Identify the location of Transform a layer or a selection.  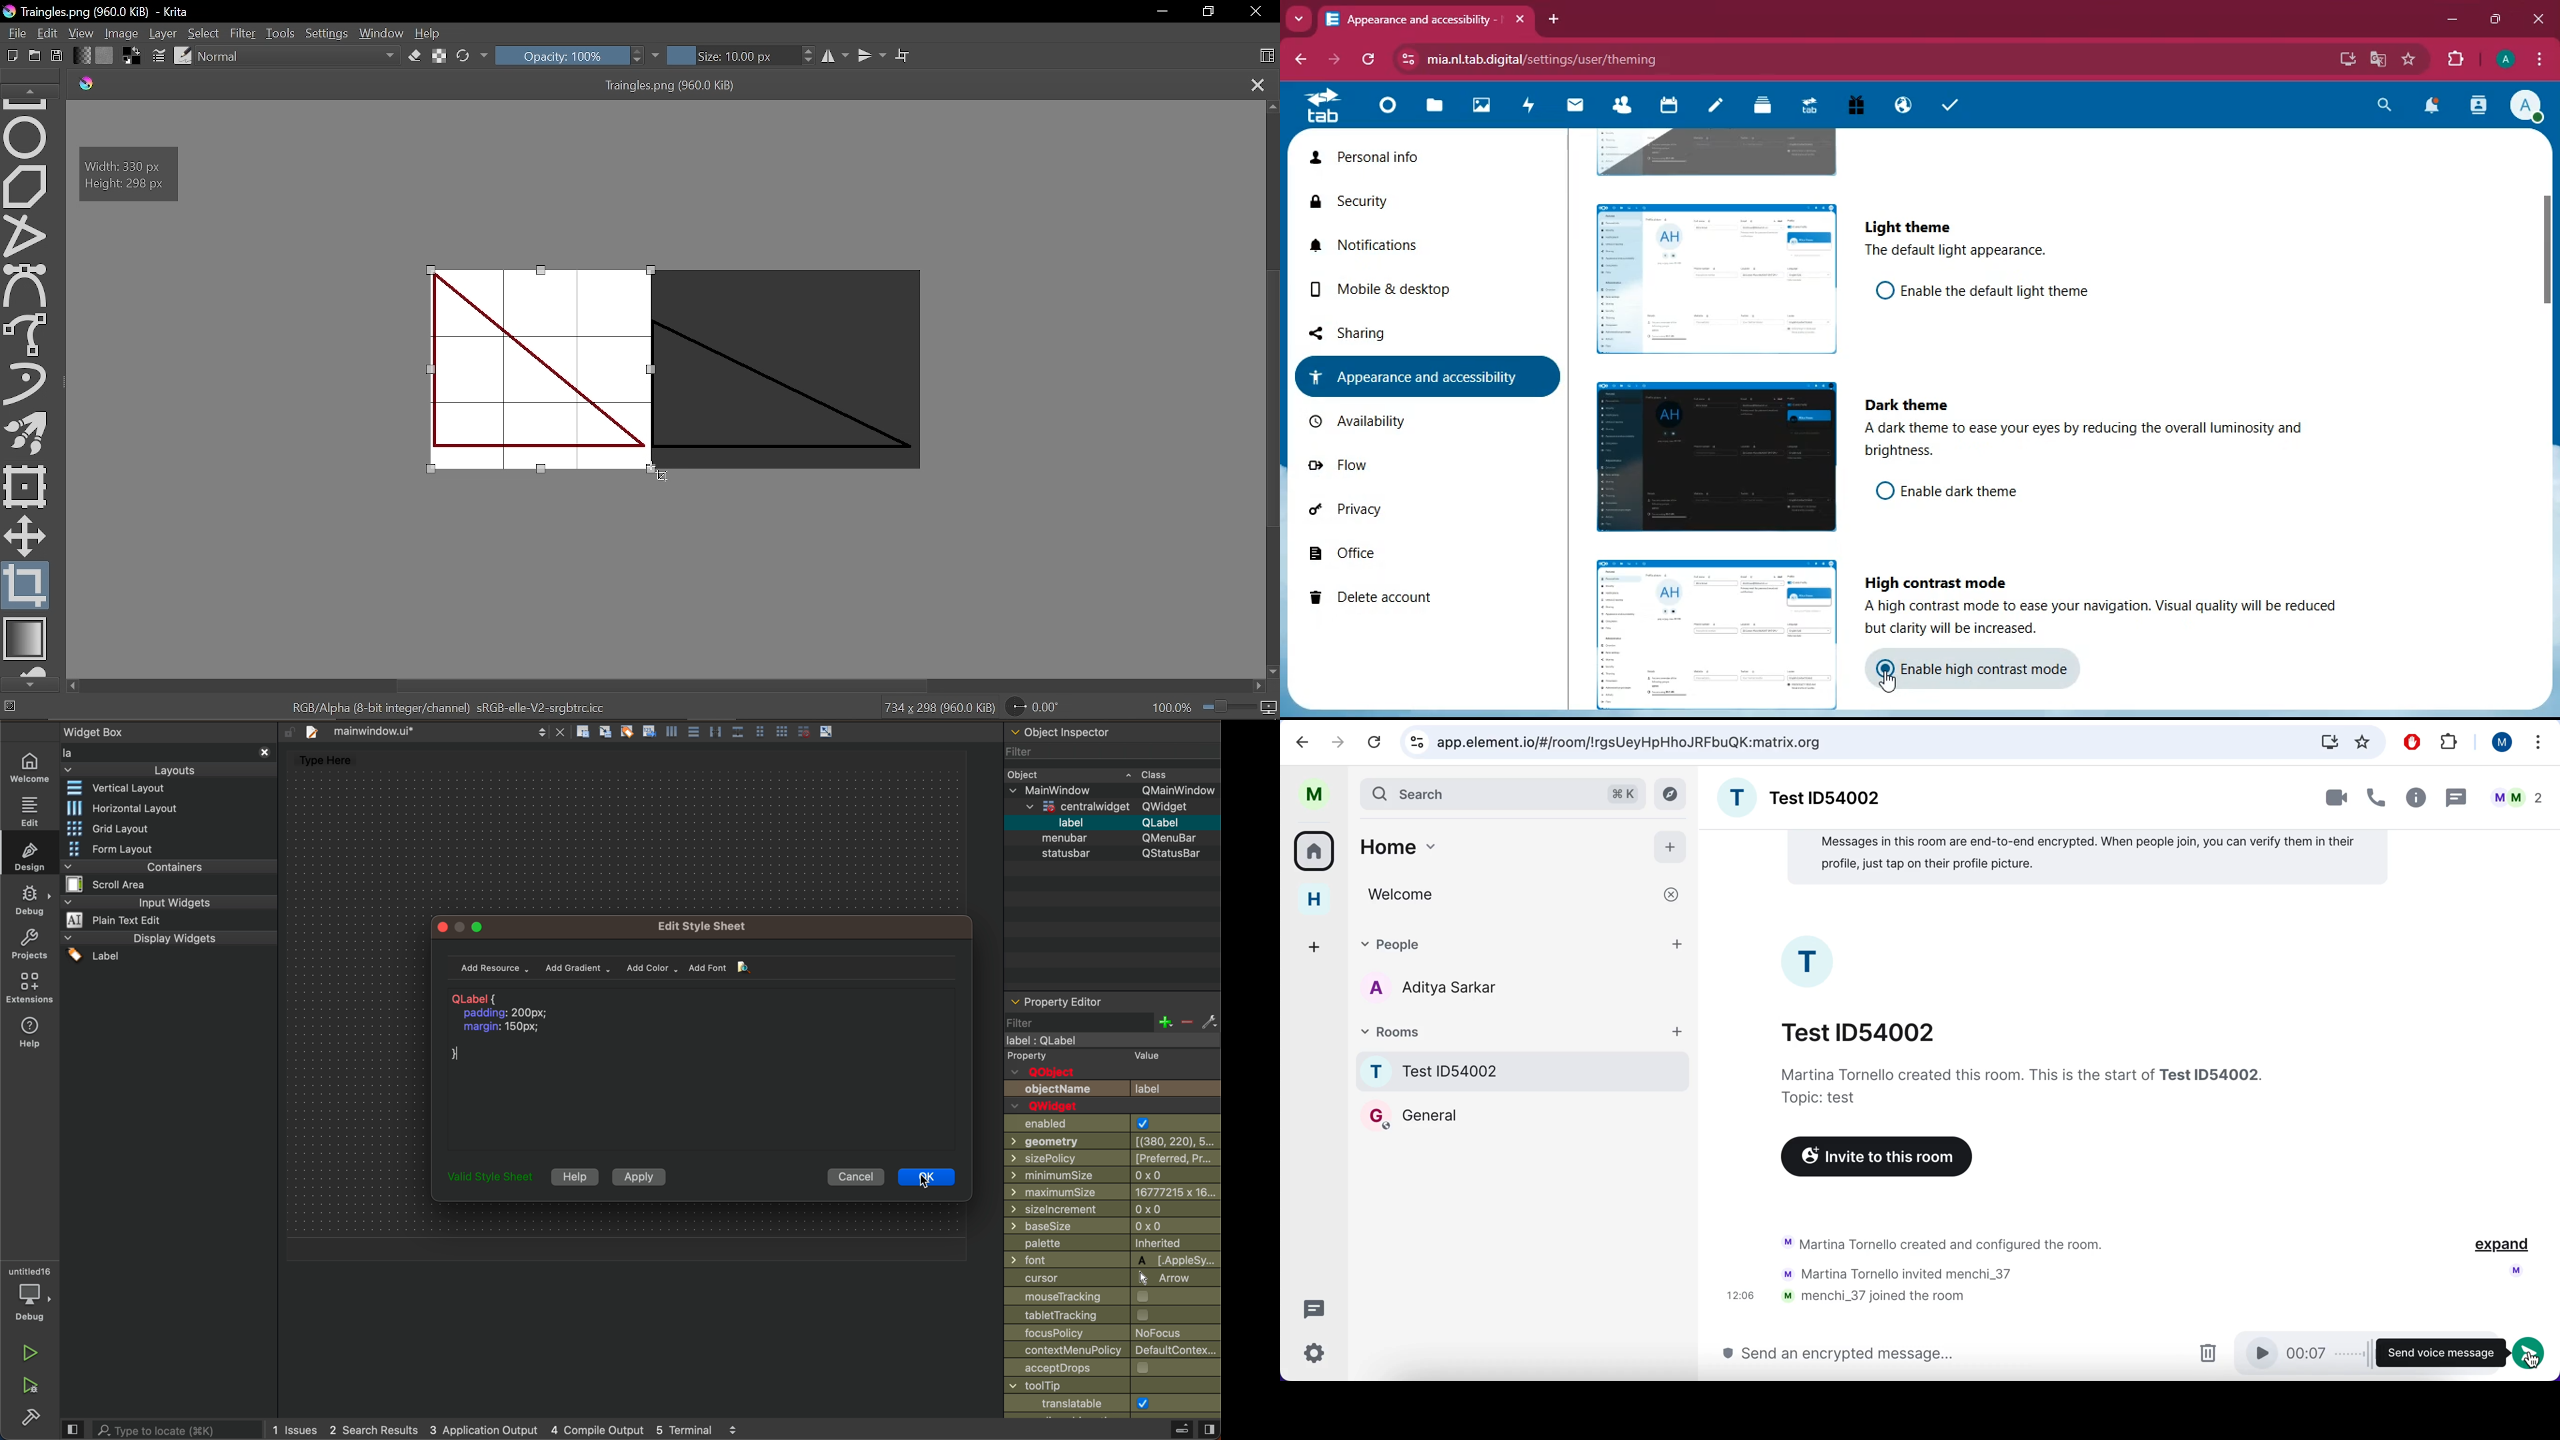
(26, 485).